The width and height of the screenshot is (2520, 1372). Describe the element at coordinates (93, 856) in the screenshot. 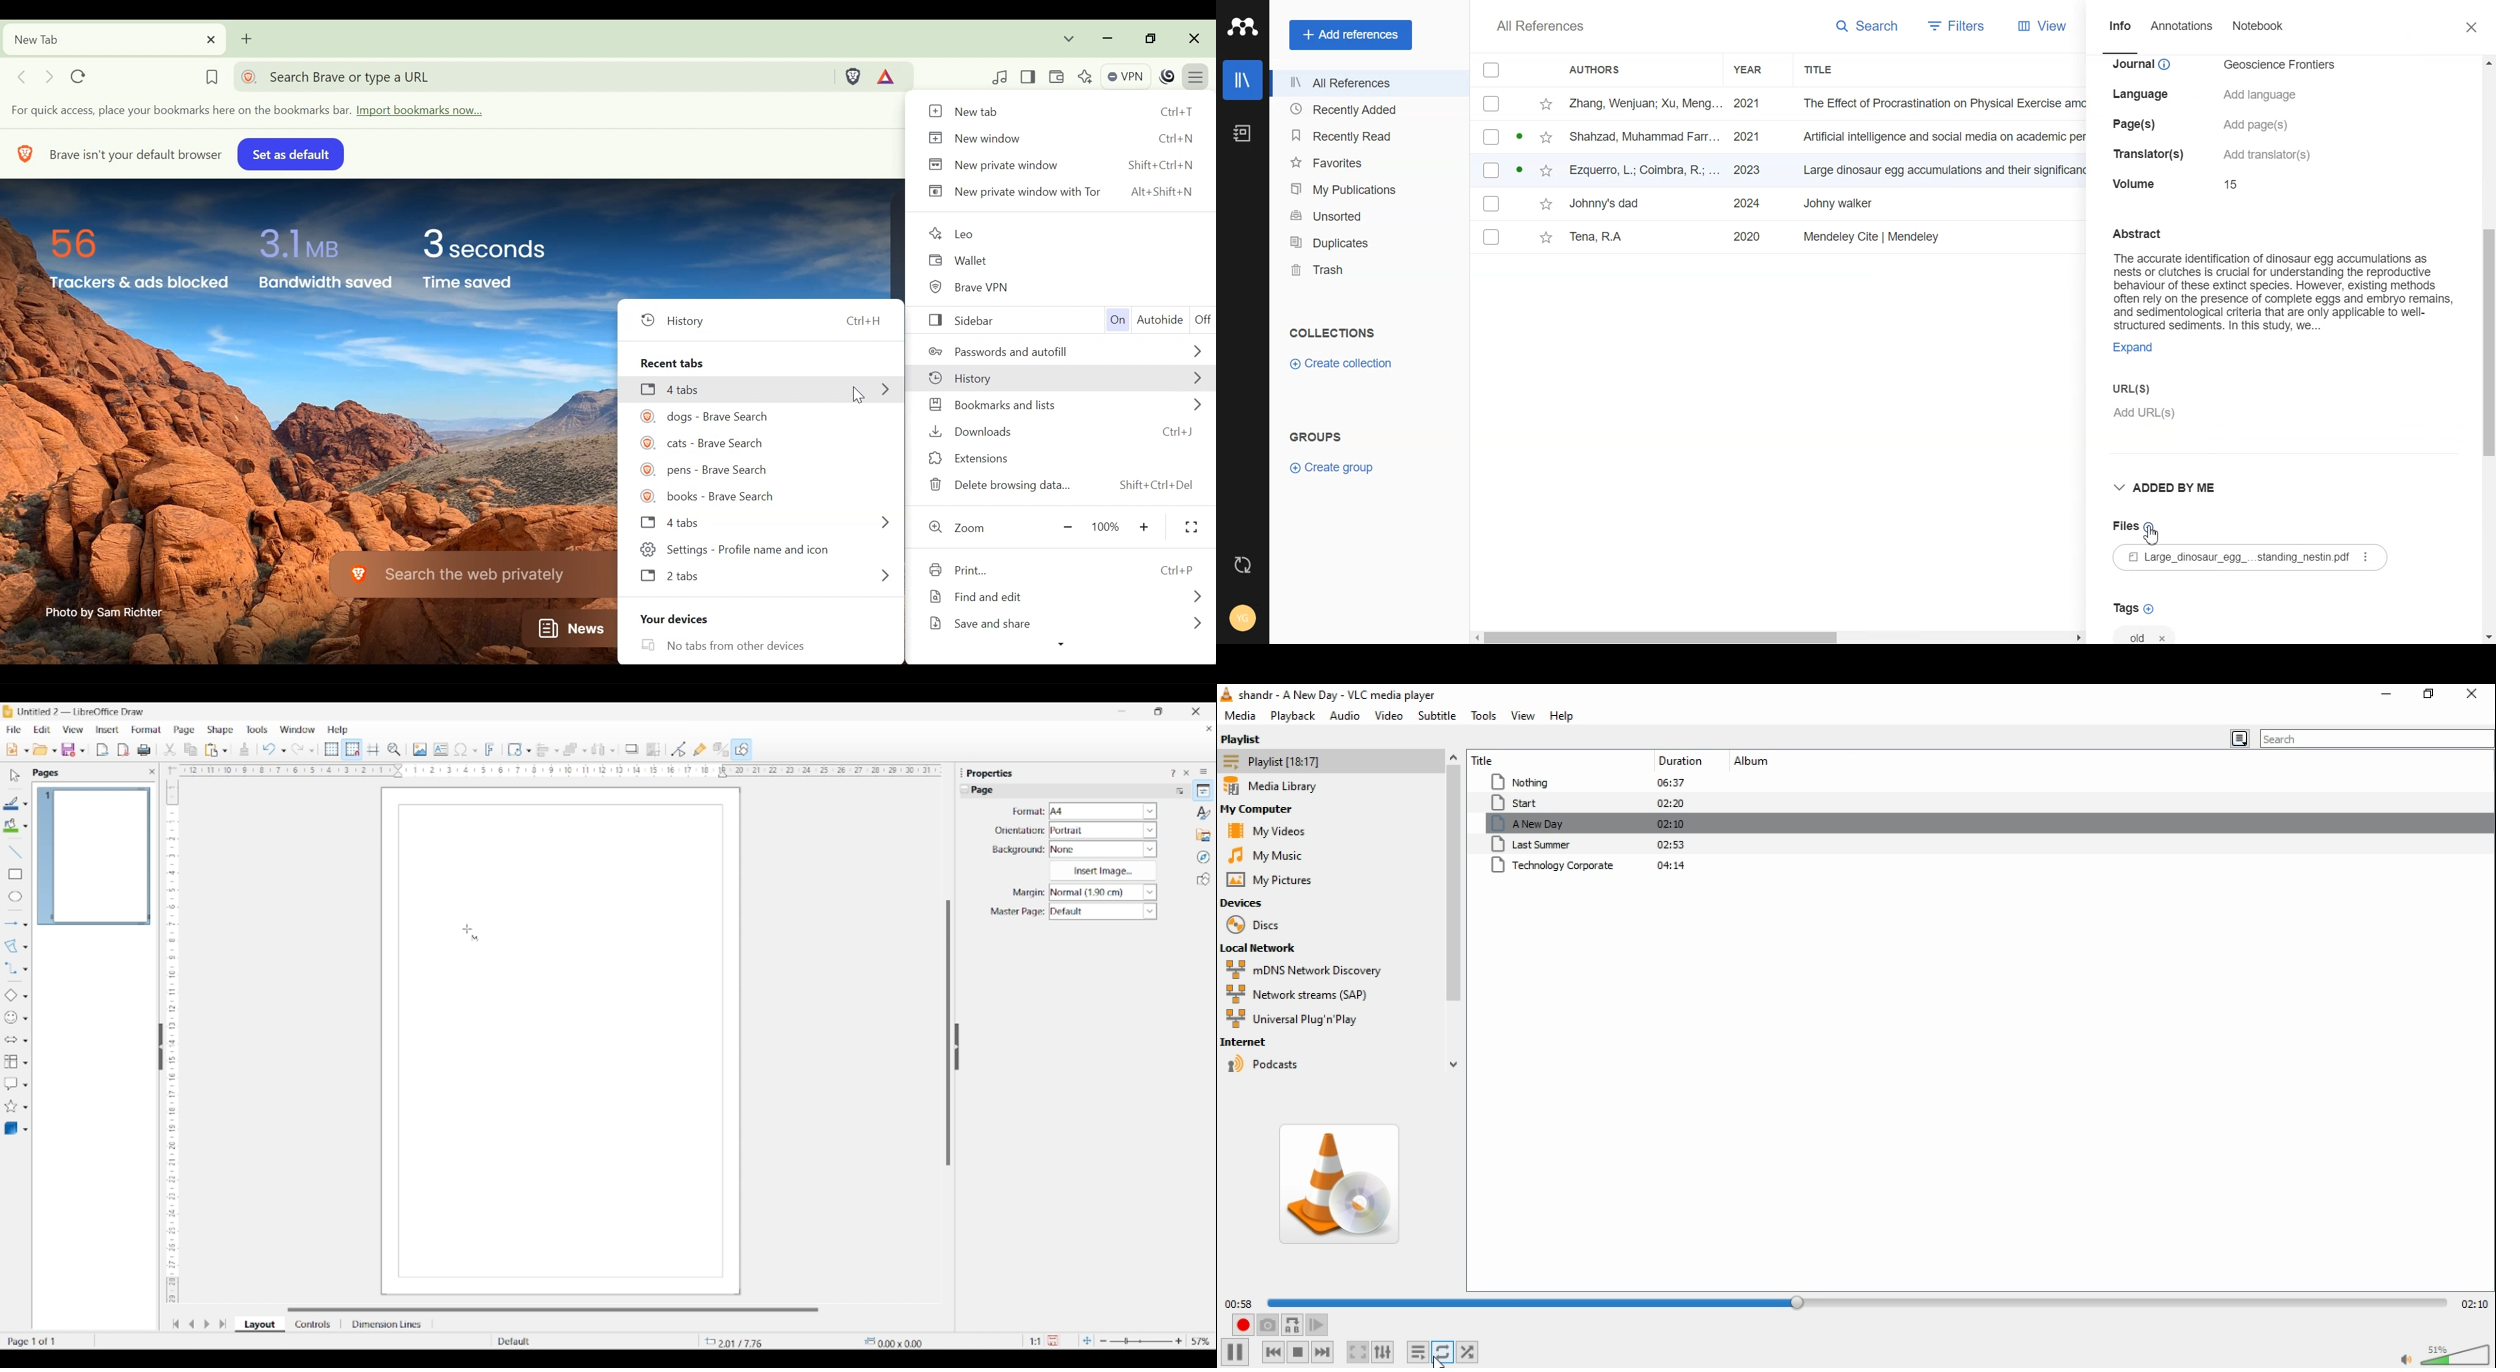

I see `Current page` at that location.